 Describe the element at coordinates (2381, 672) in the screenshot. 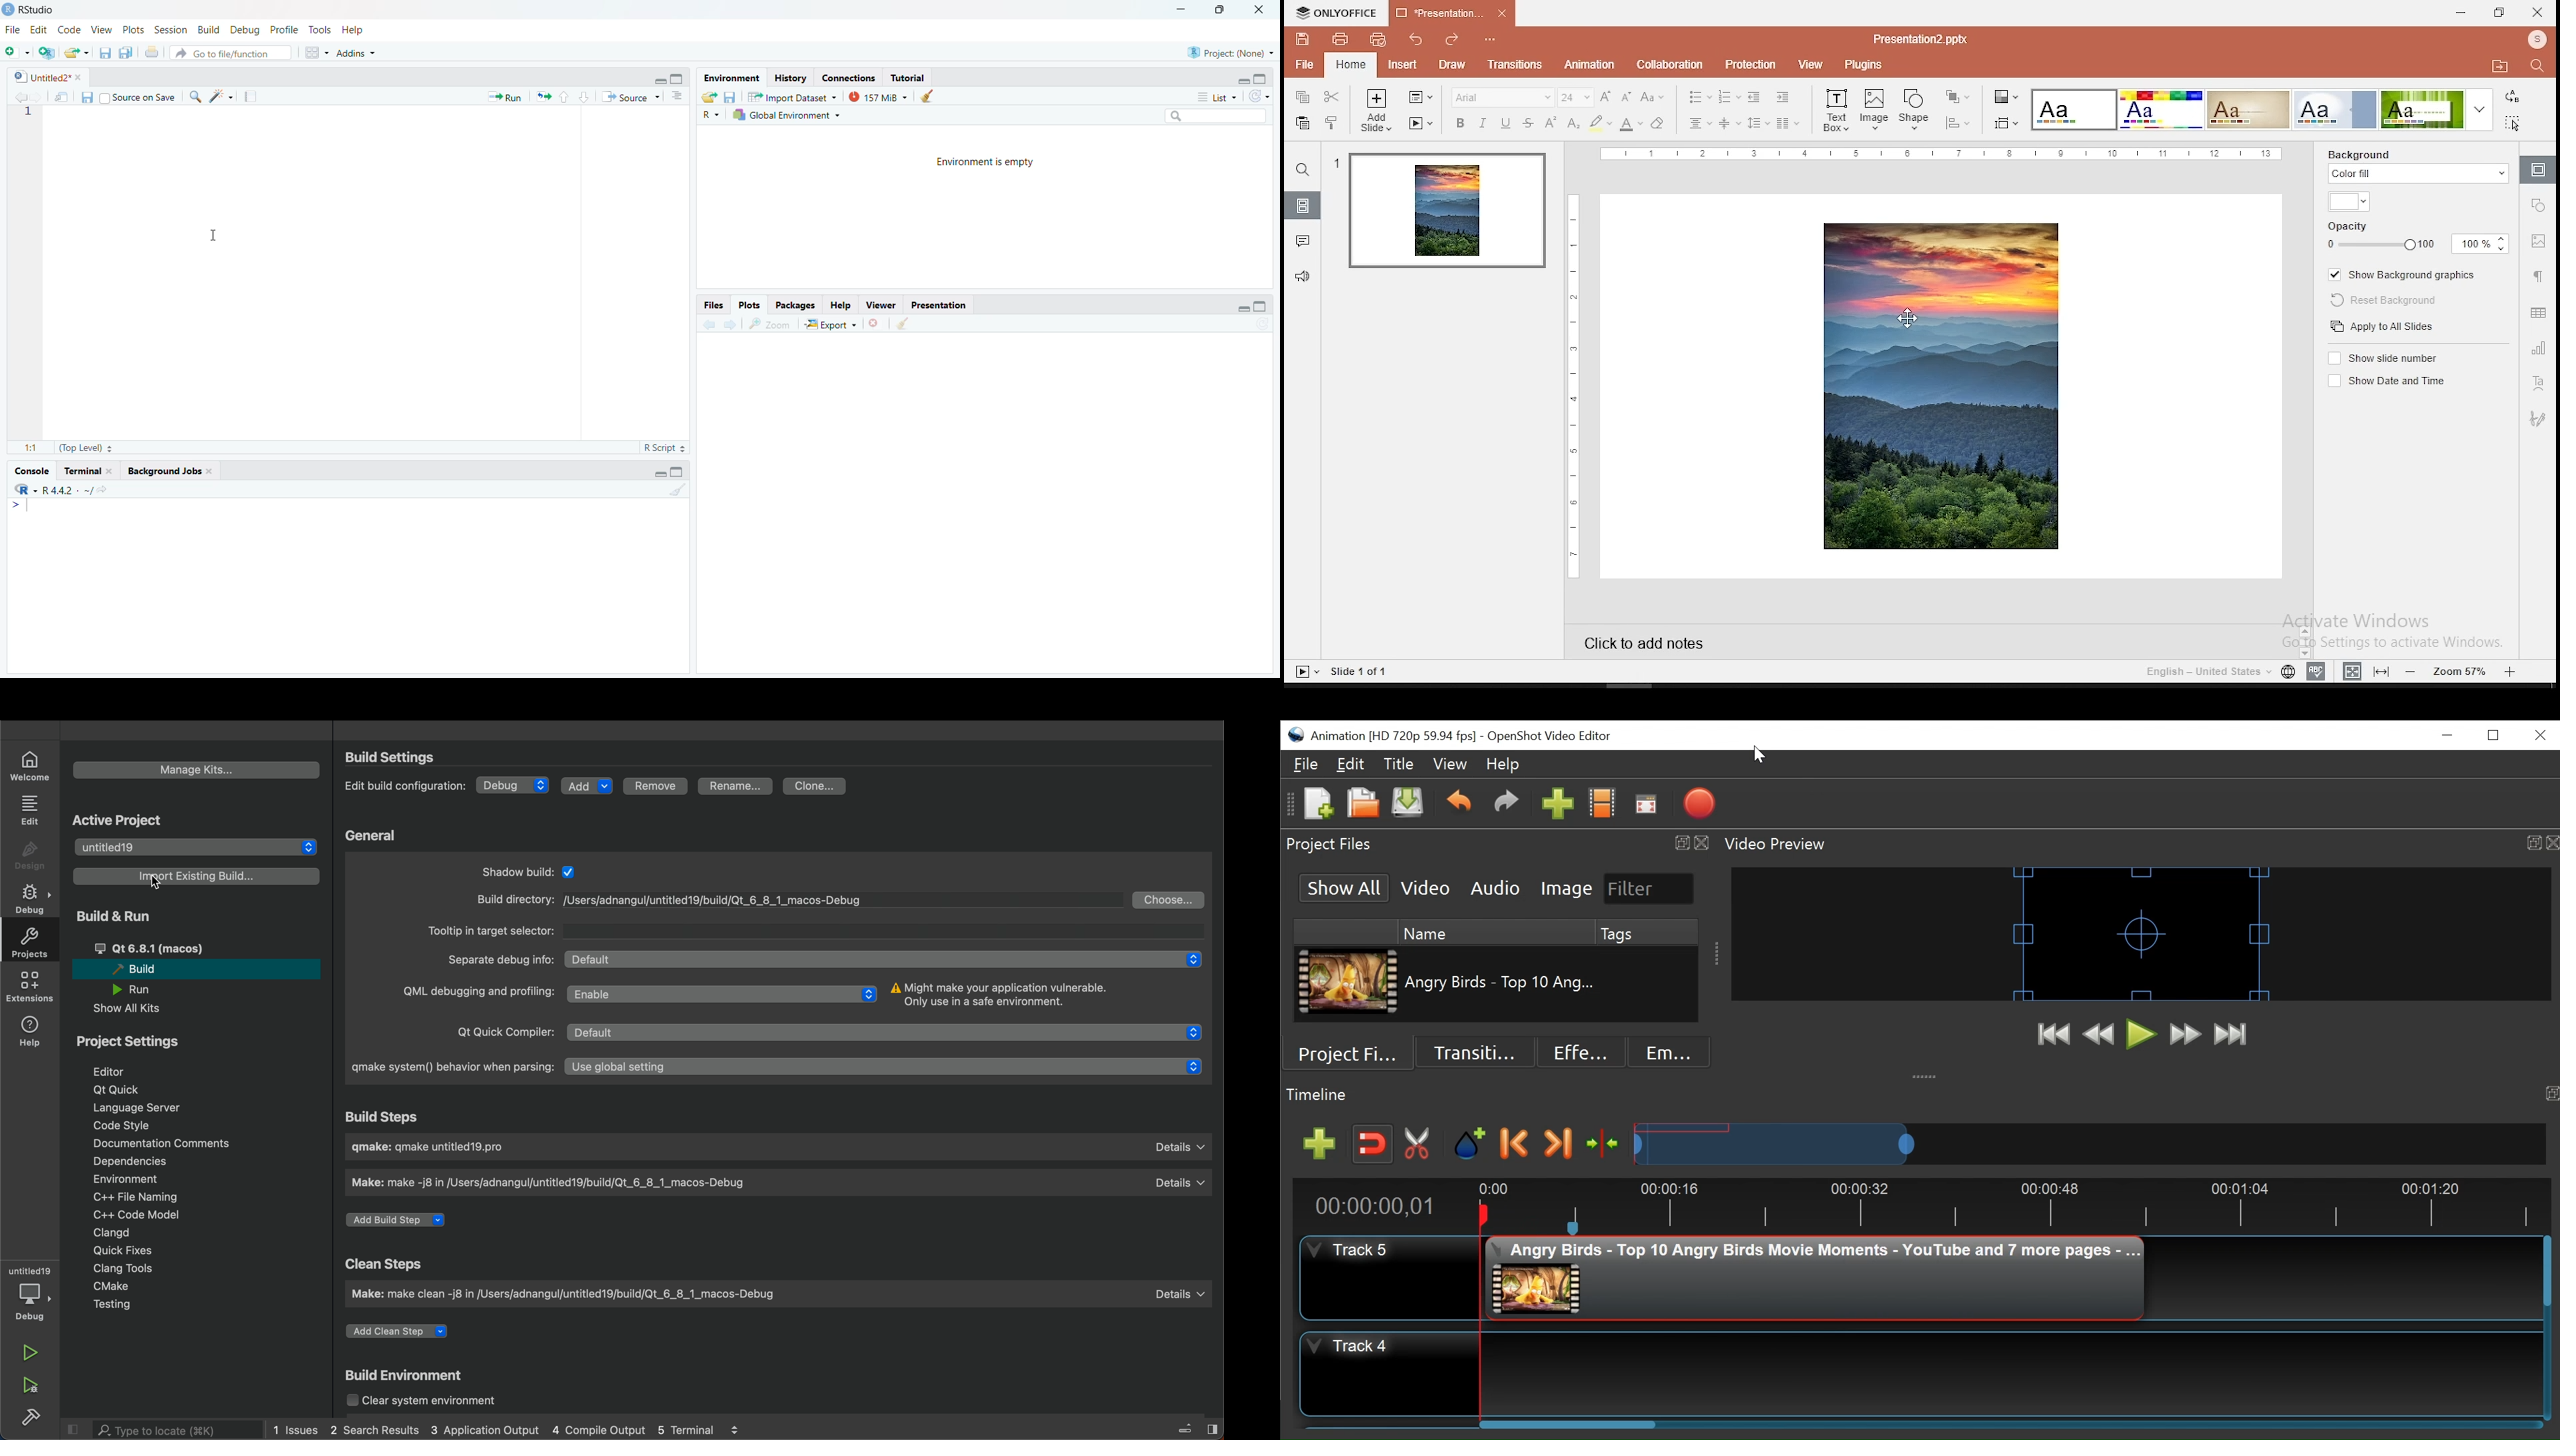

I see `fit to slide` at that location.